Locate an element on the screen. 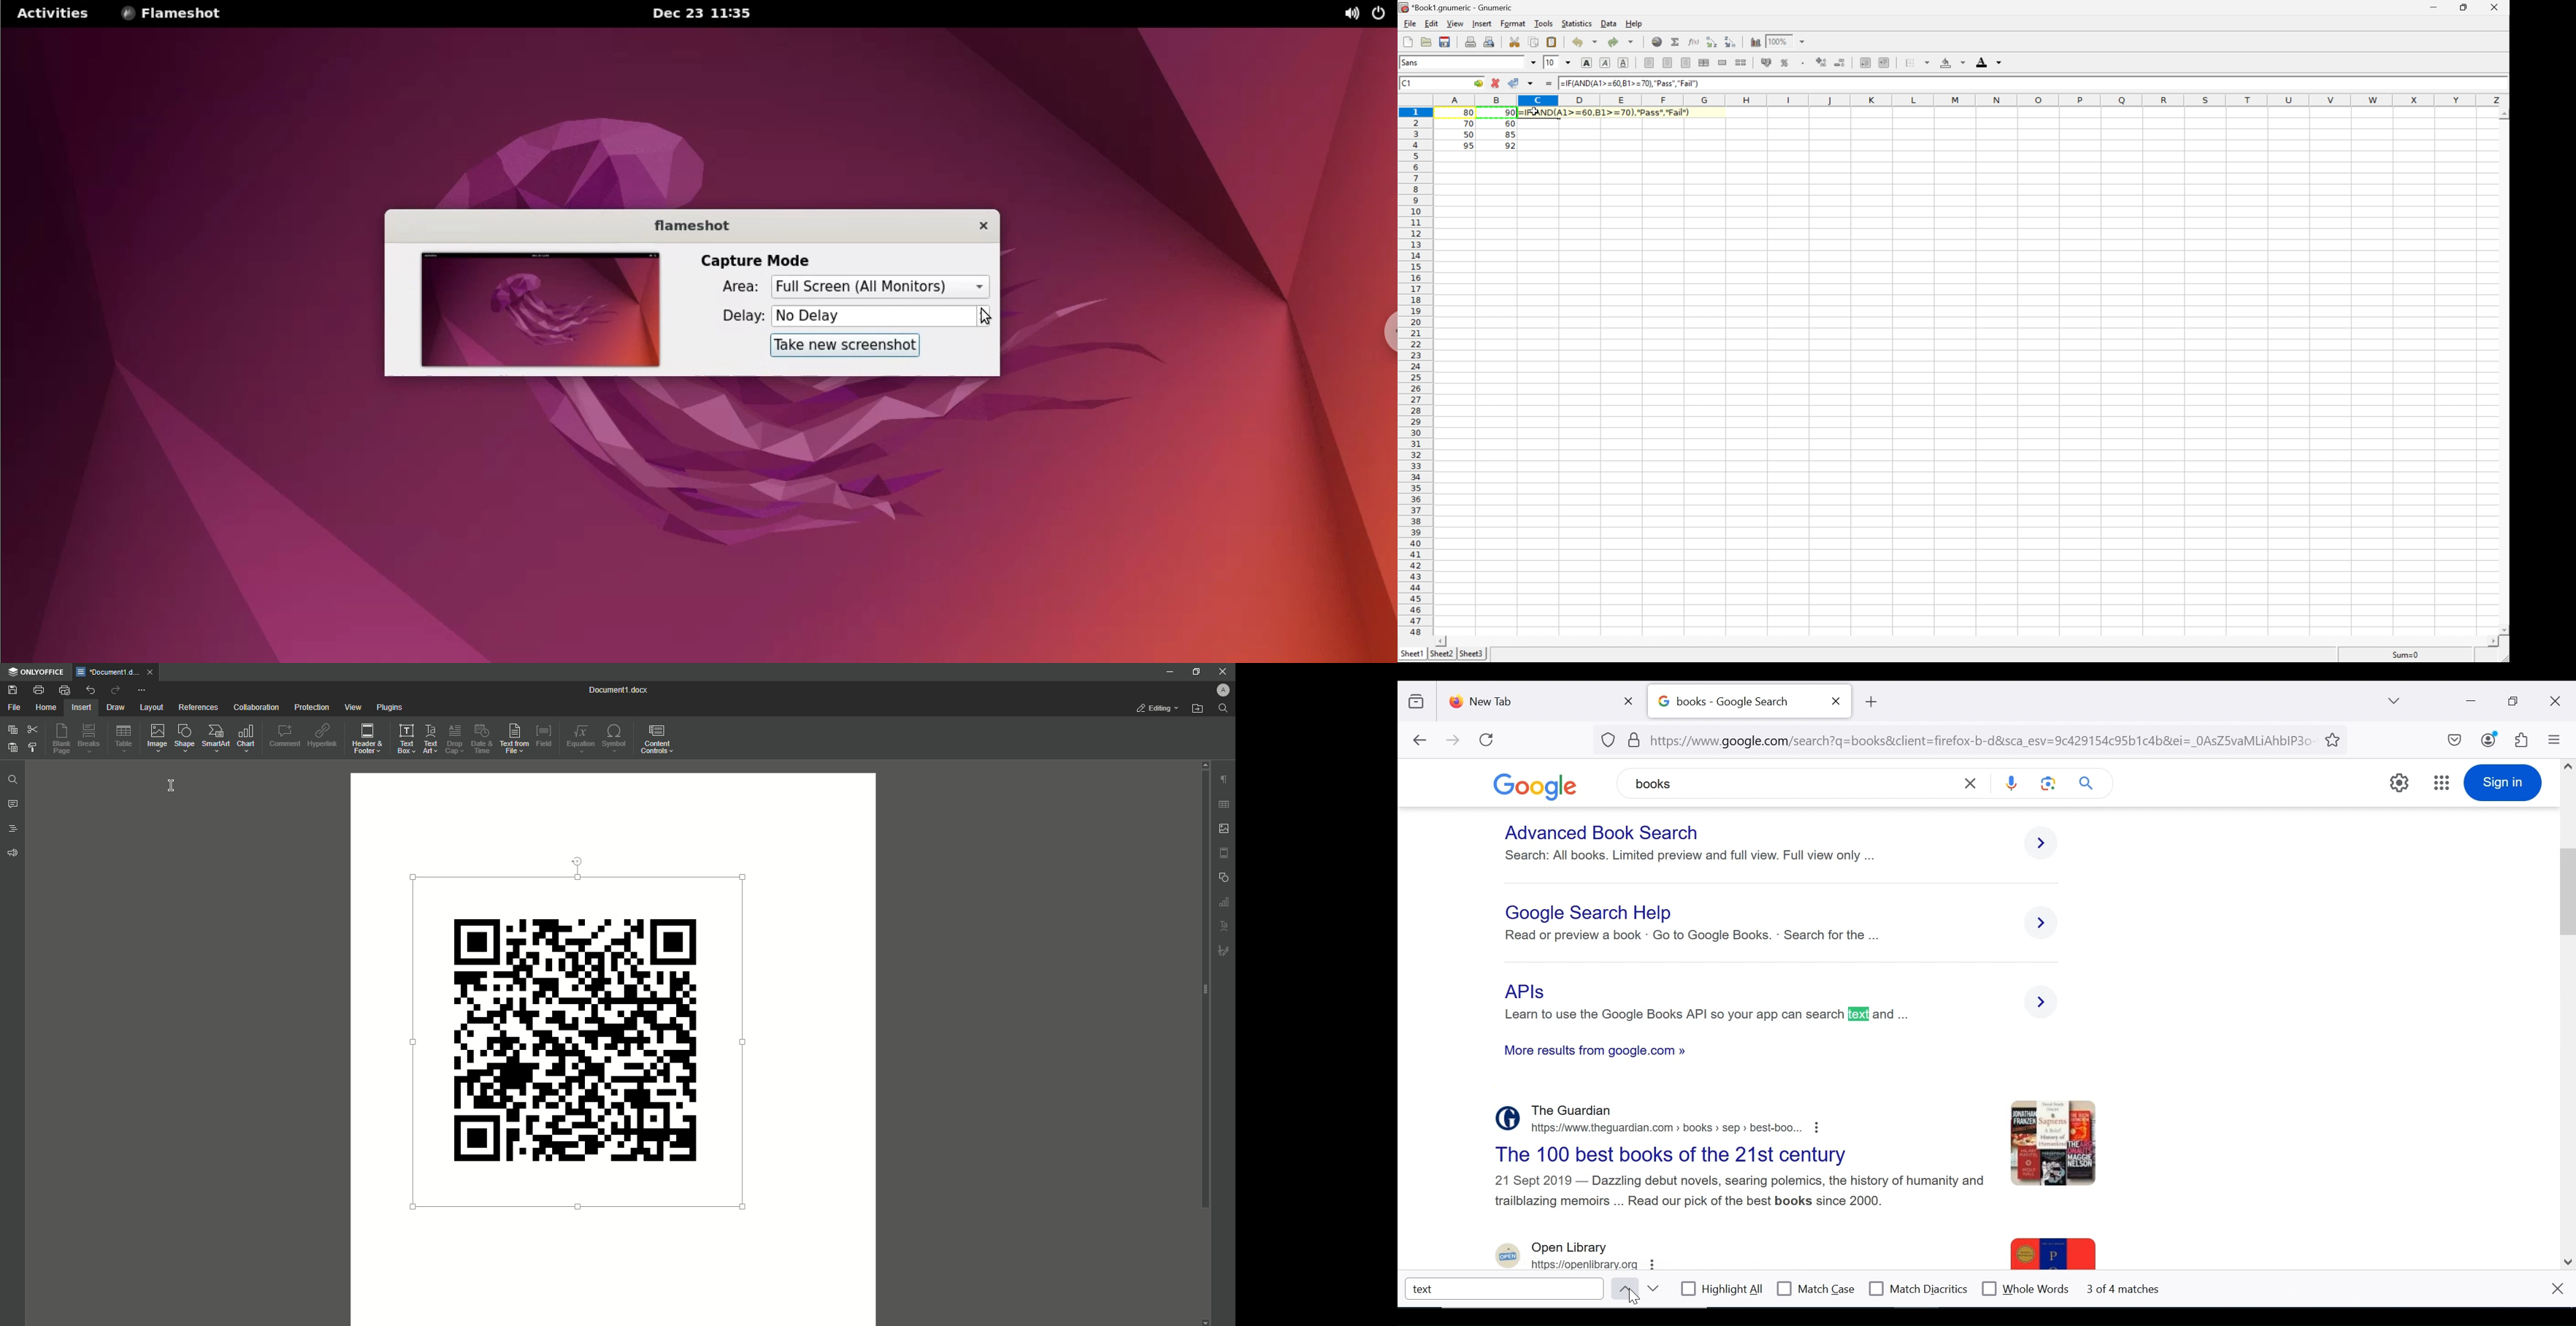  Increase the number of decimals displayed is located at coordinates (1822, 62).